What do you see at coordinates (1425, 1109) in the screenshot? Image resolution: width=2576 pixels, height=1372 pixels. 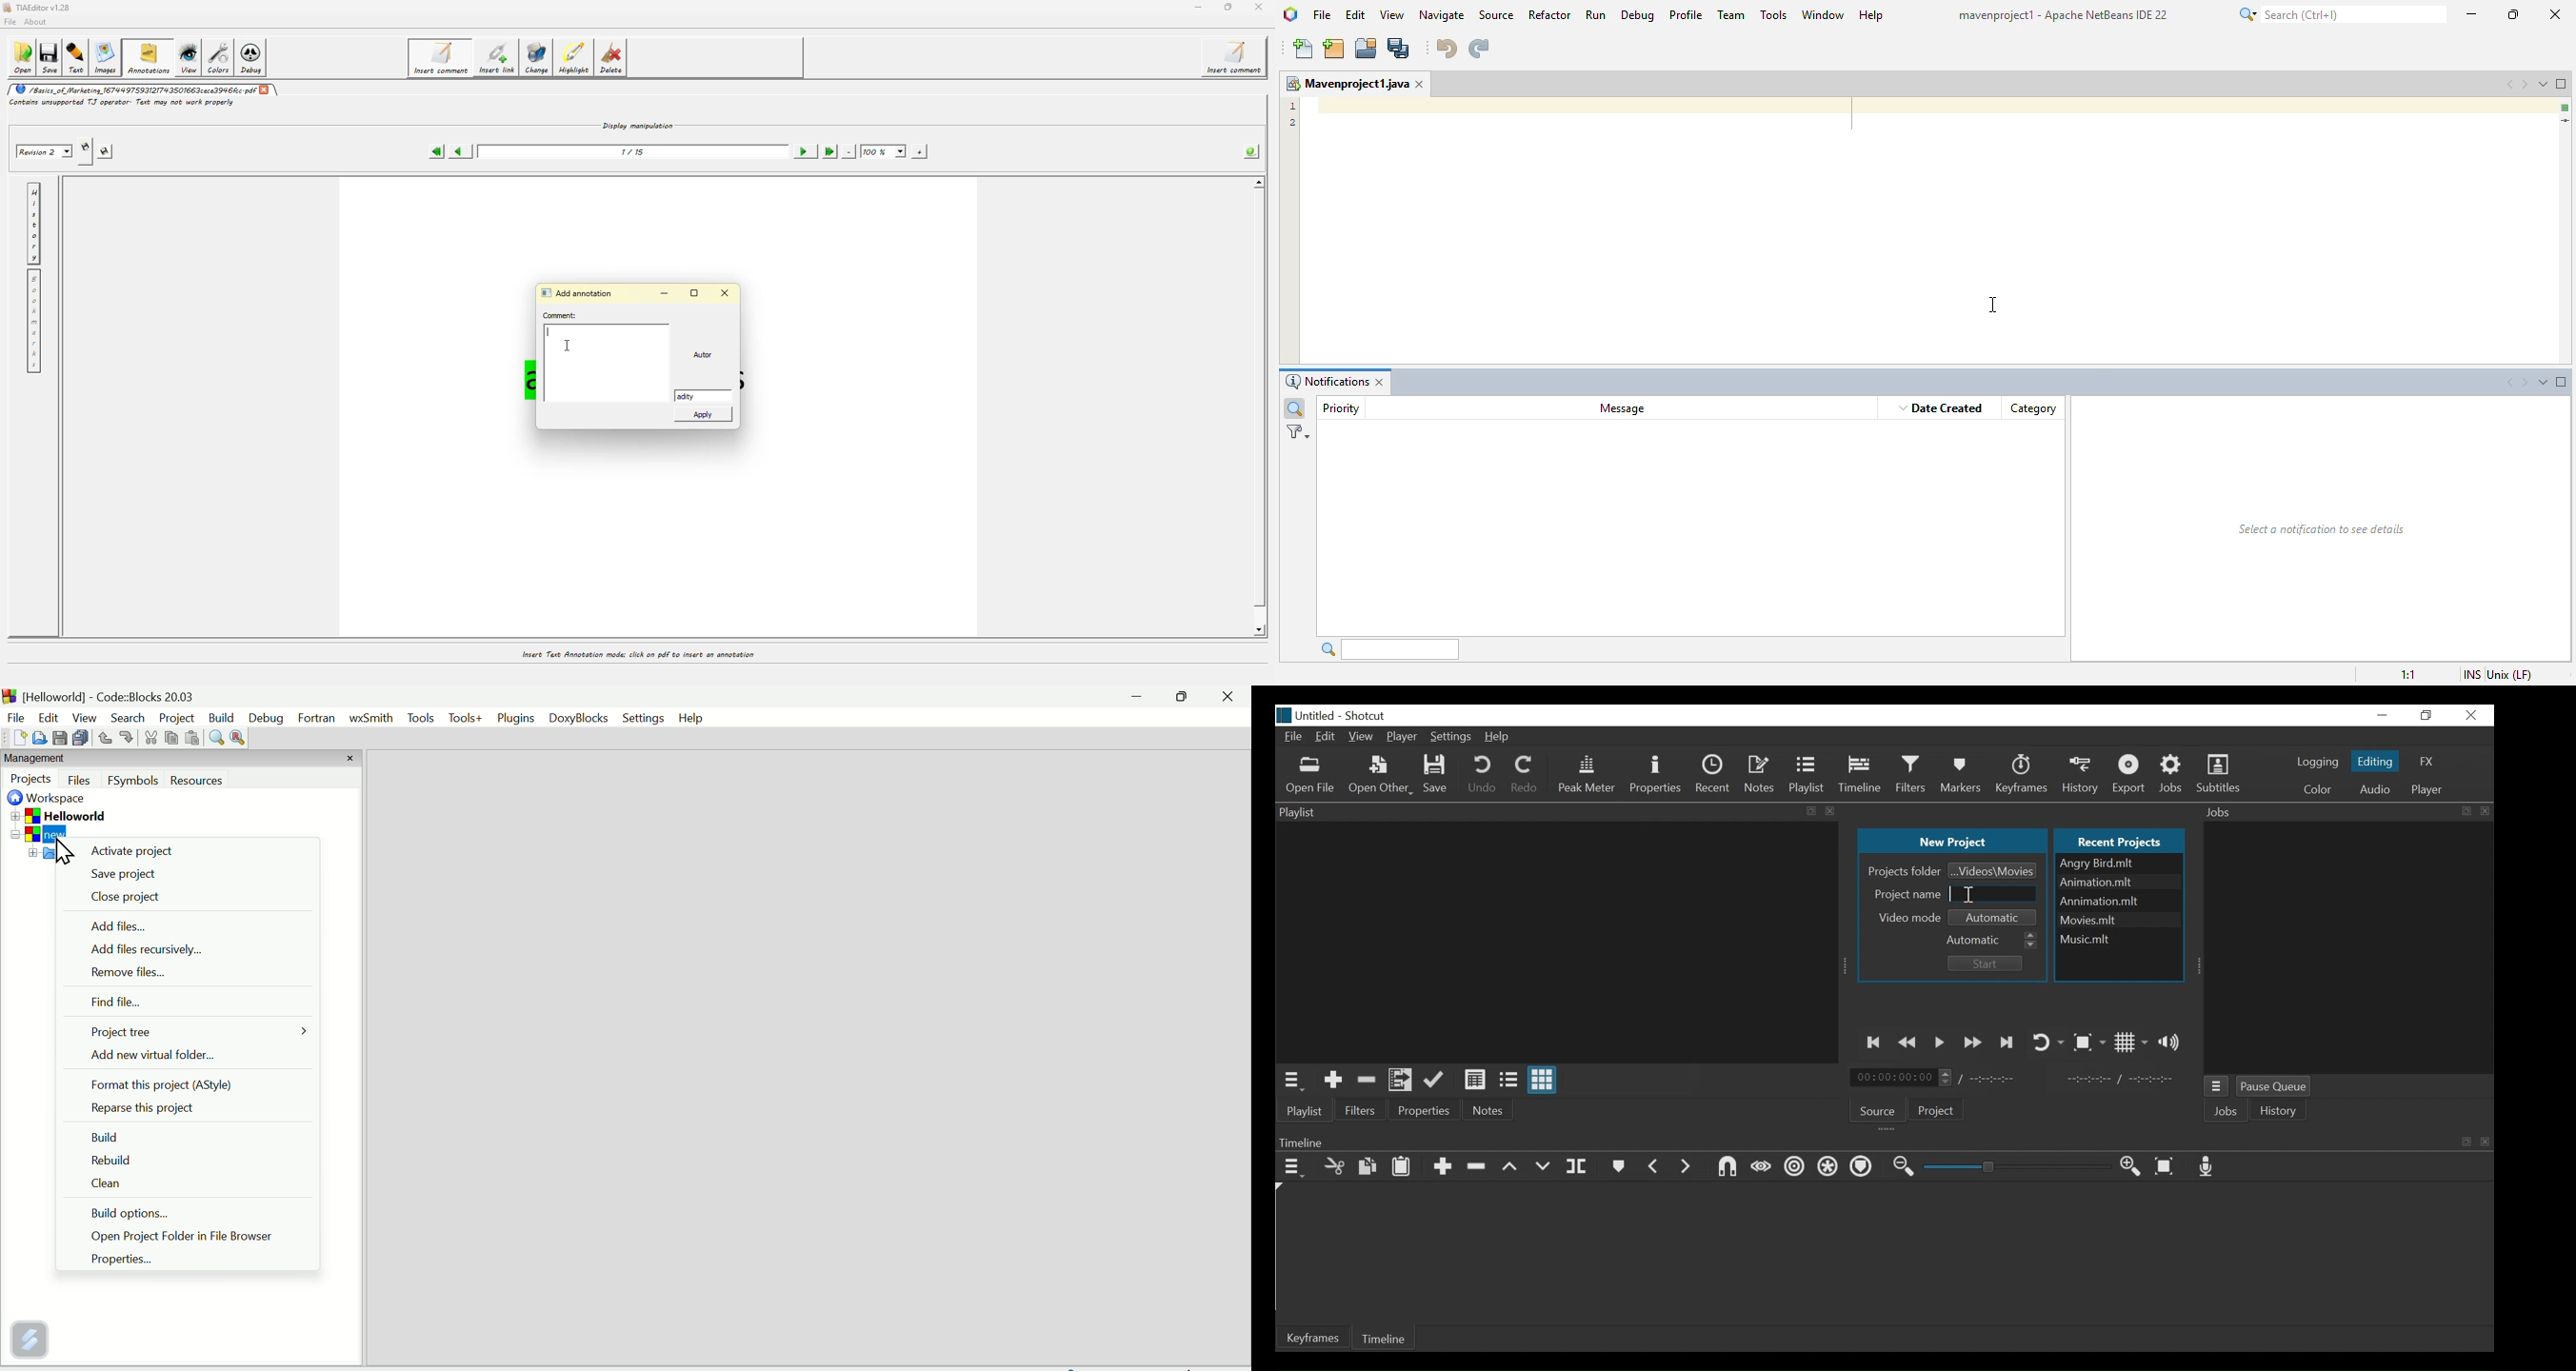 I see `Properties` at bounding box center [1425, 1109].